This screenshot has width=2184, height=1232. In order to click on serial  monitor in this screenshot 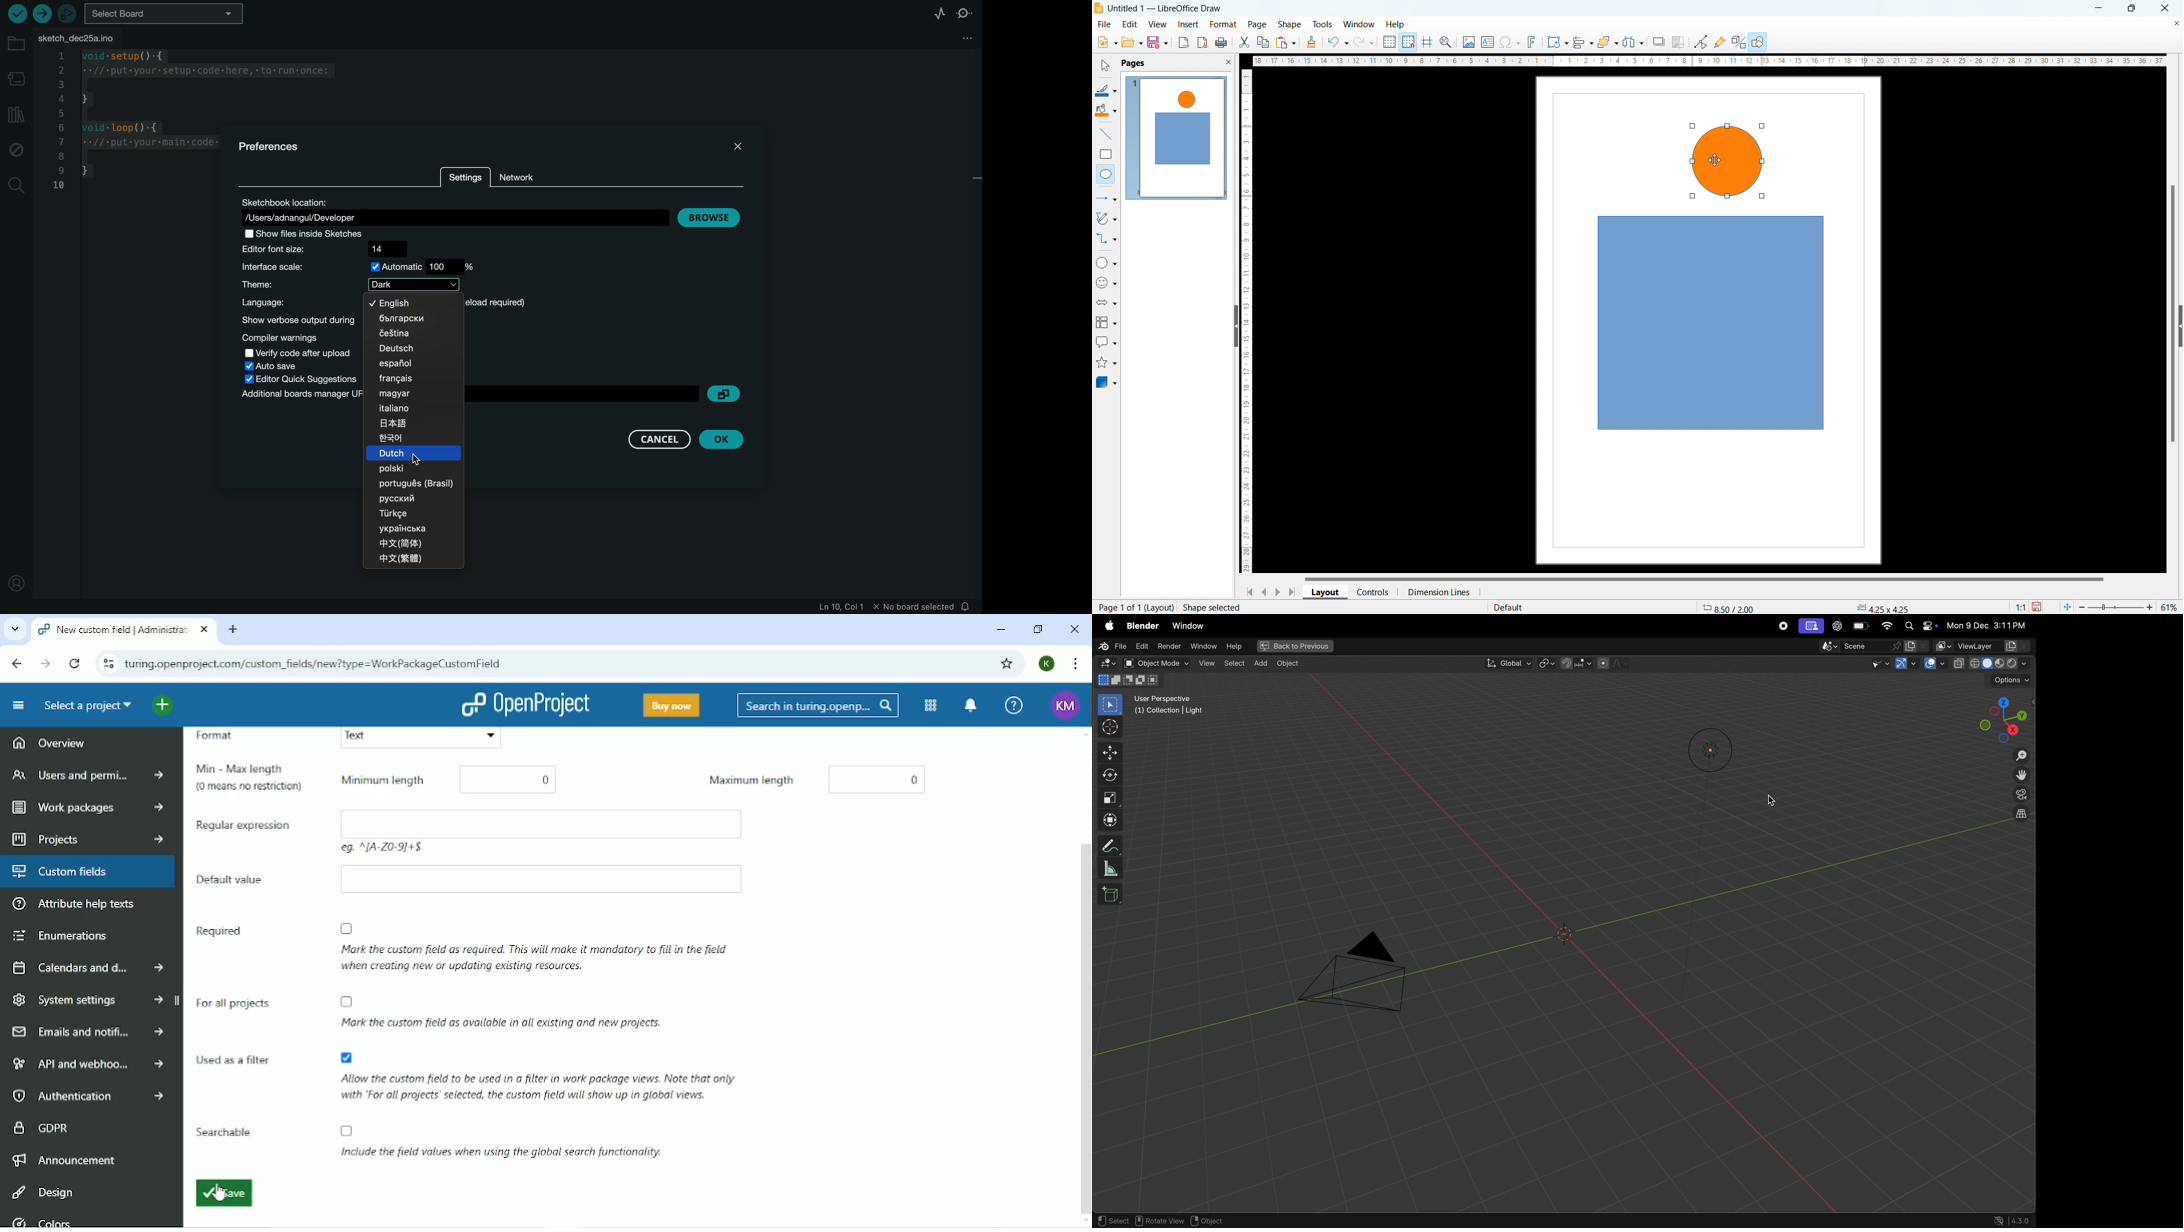, I will do `click(965, 14)`.